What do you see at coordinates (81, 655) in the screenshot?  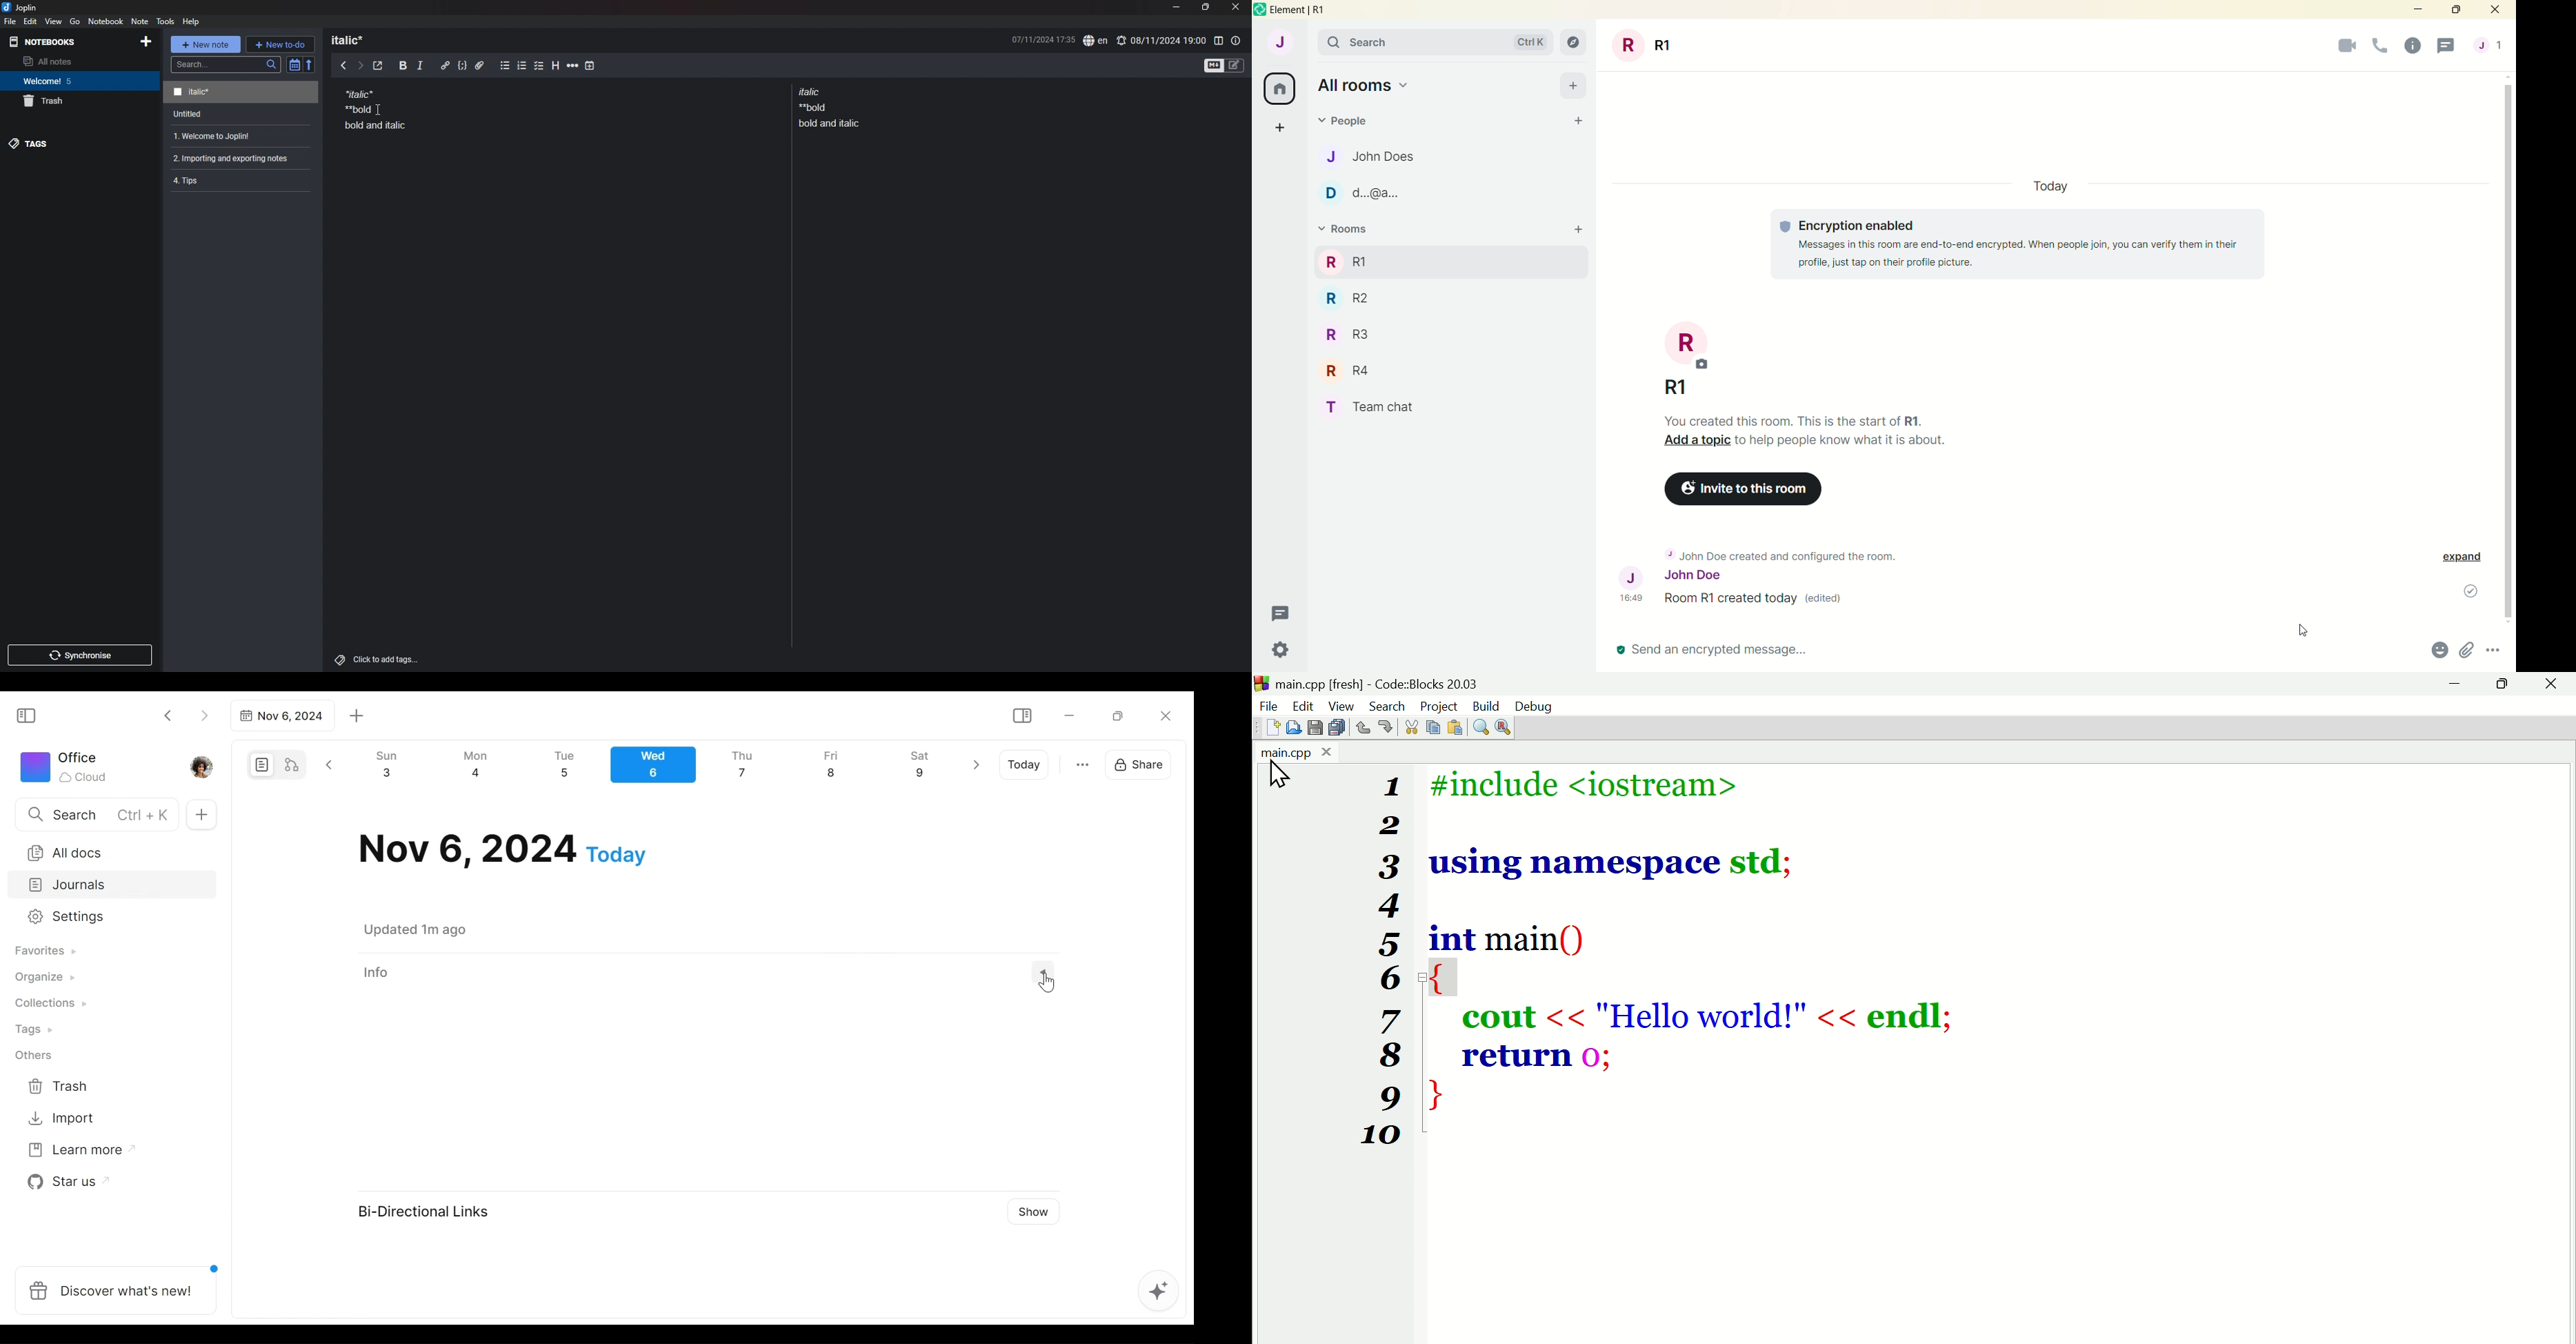 I see `sync` at bounding box center [81, 655].